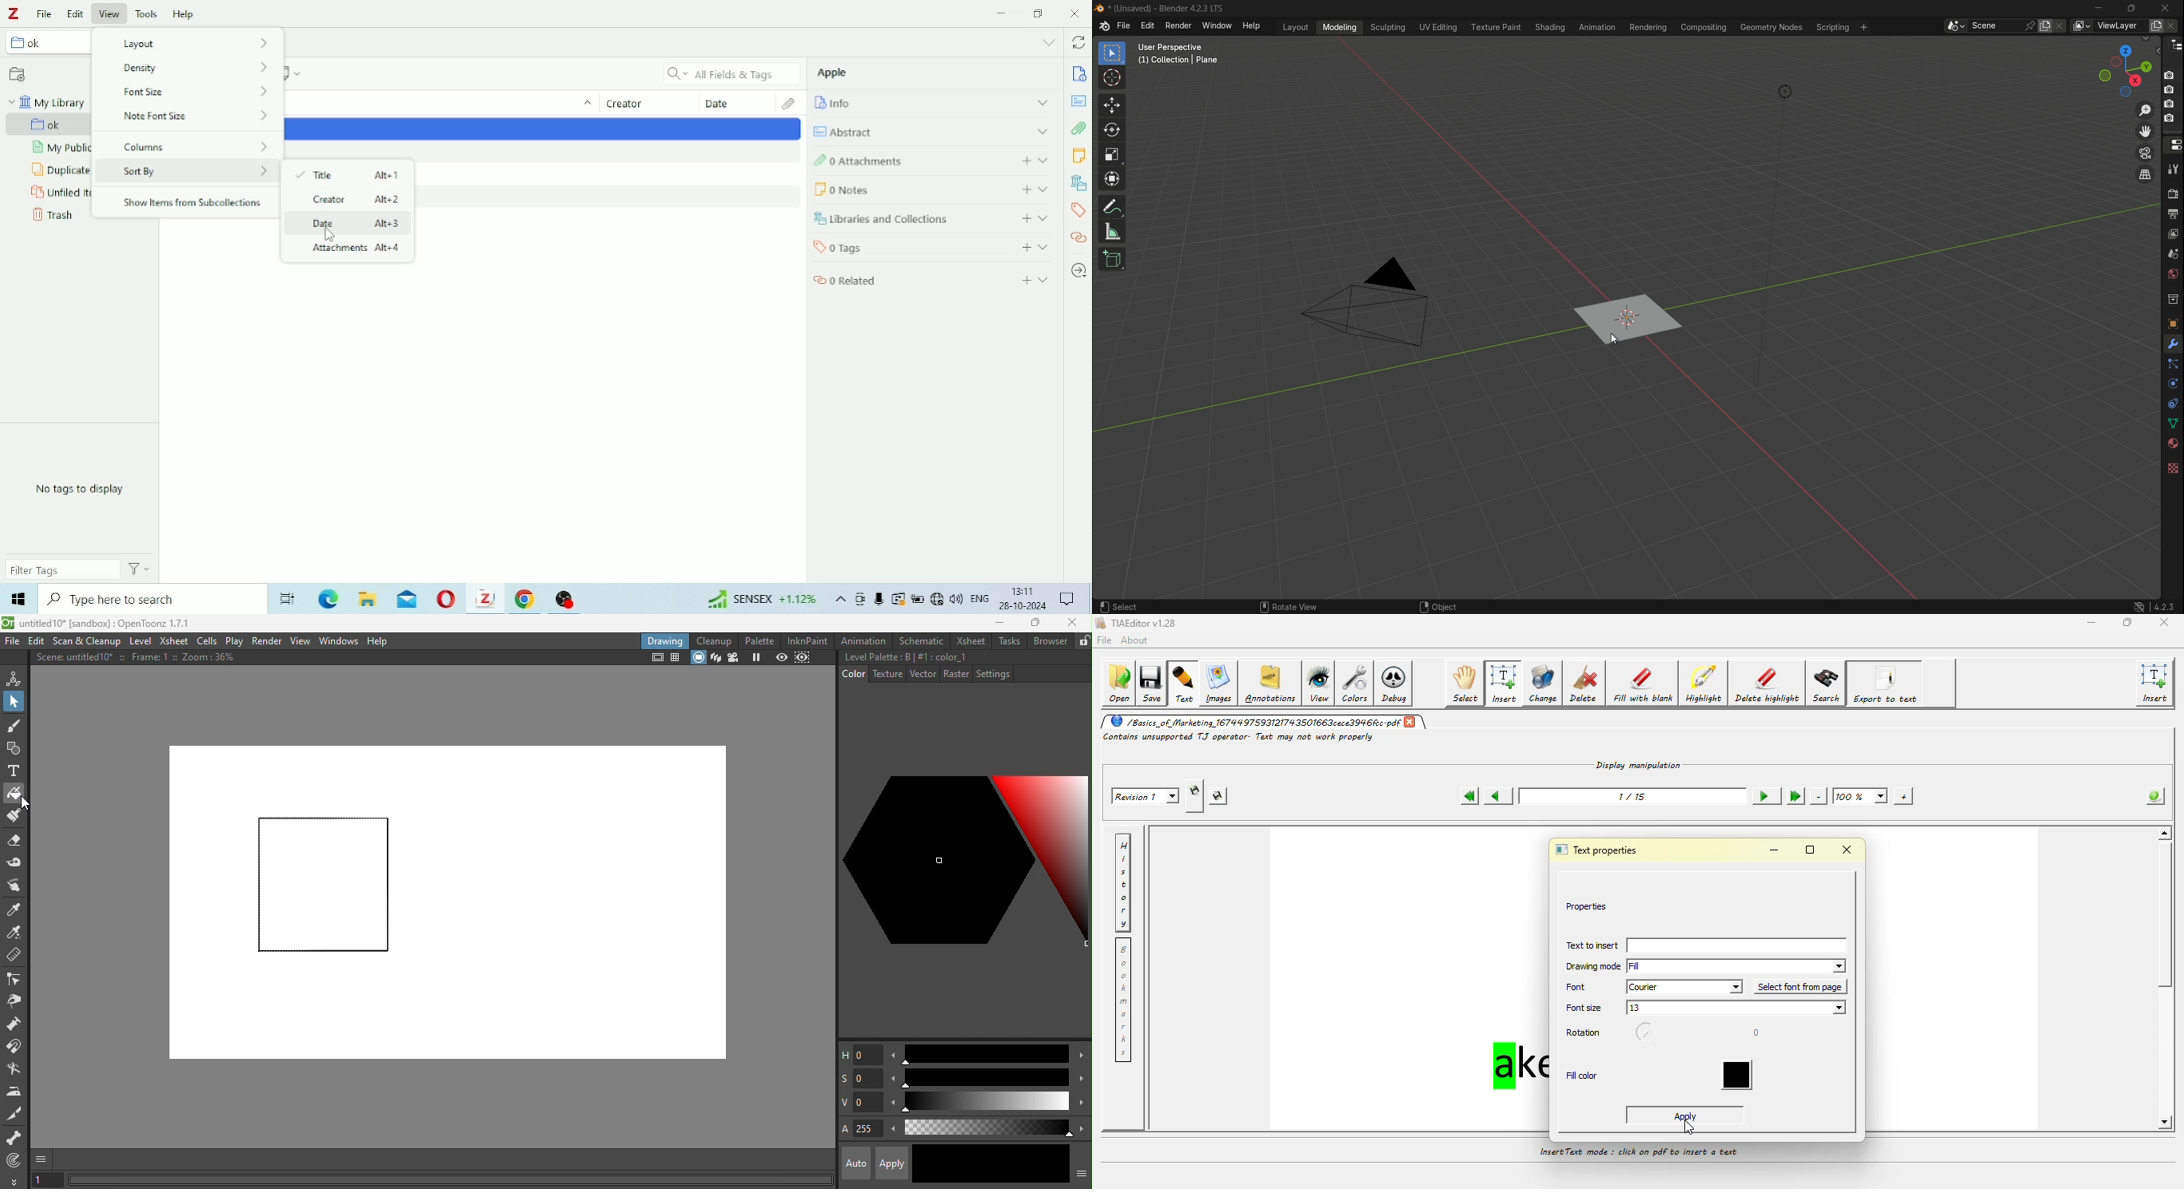 The height and width of the screenshot is (1204, 2184). Describe the element at coordinates (206, 642) in the screenshot. I see `Cells` at that location.